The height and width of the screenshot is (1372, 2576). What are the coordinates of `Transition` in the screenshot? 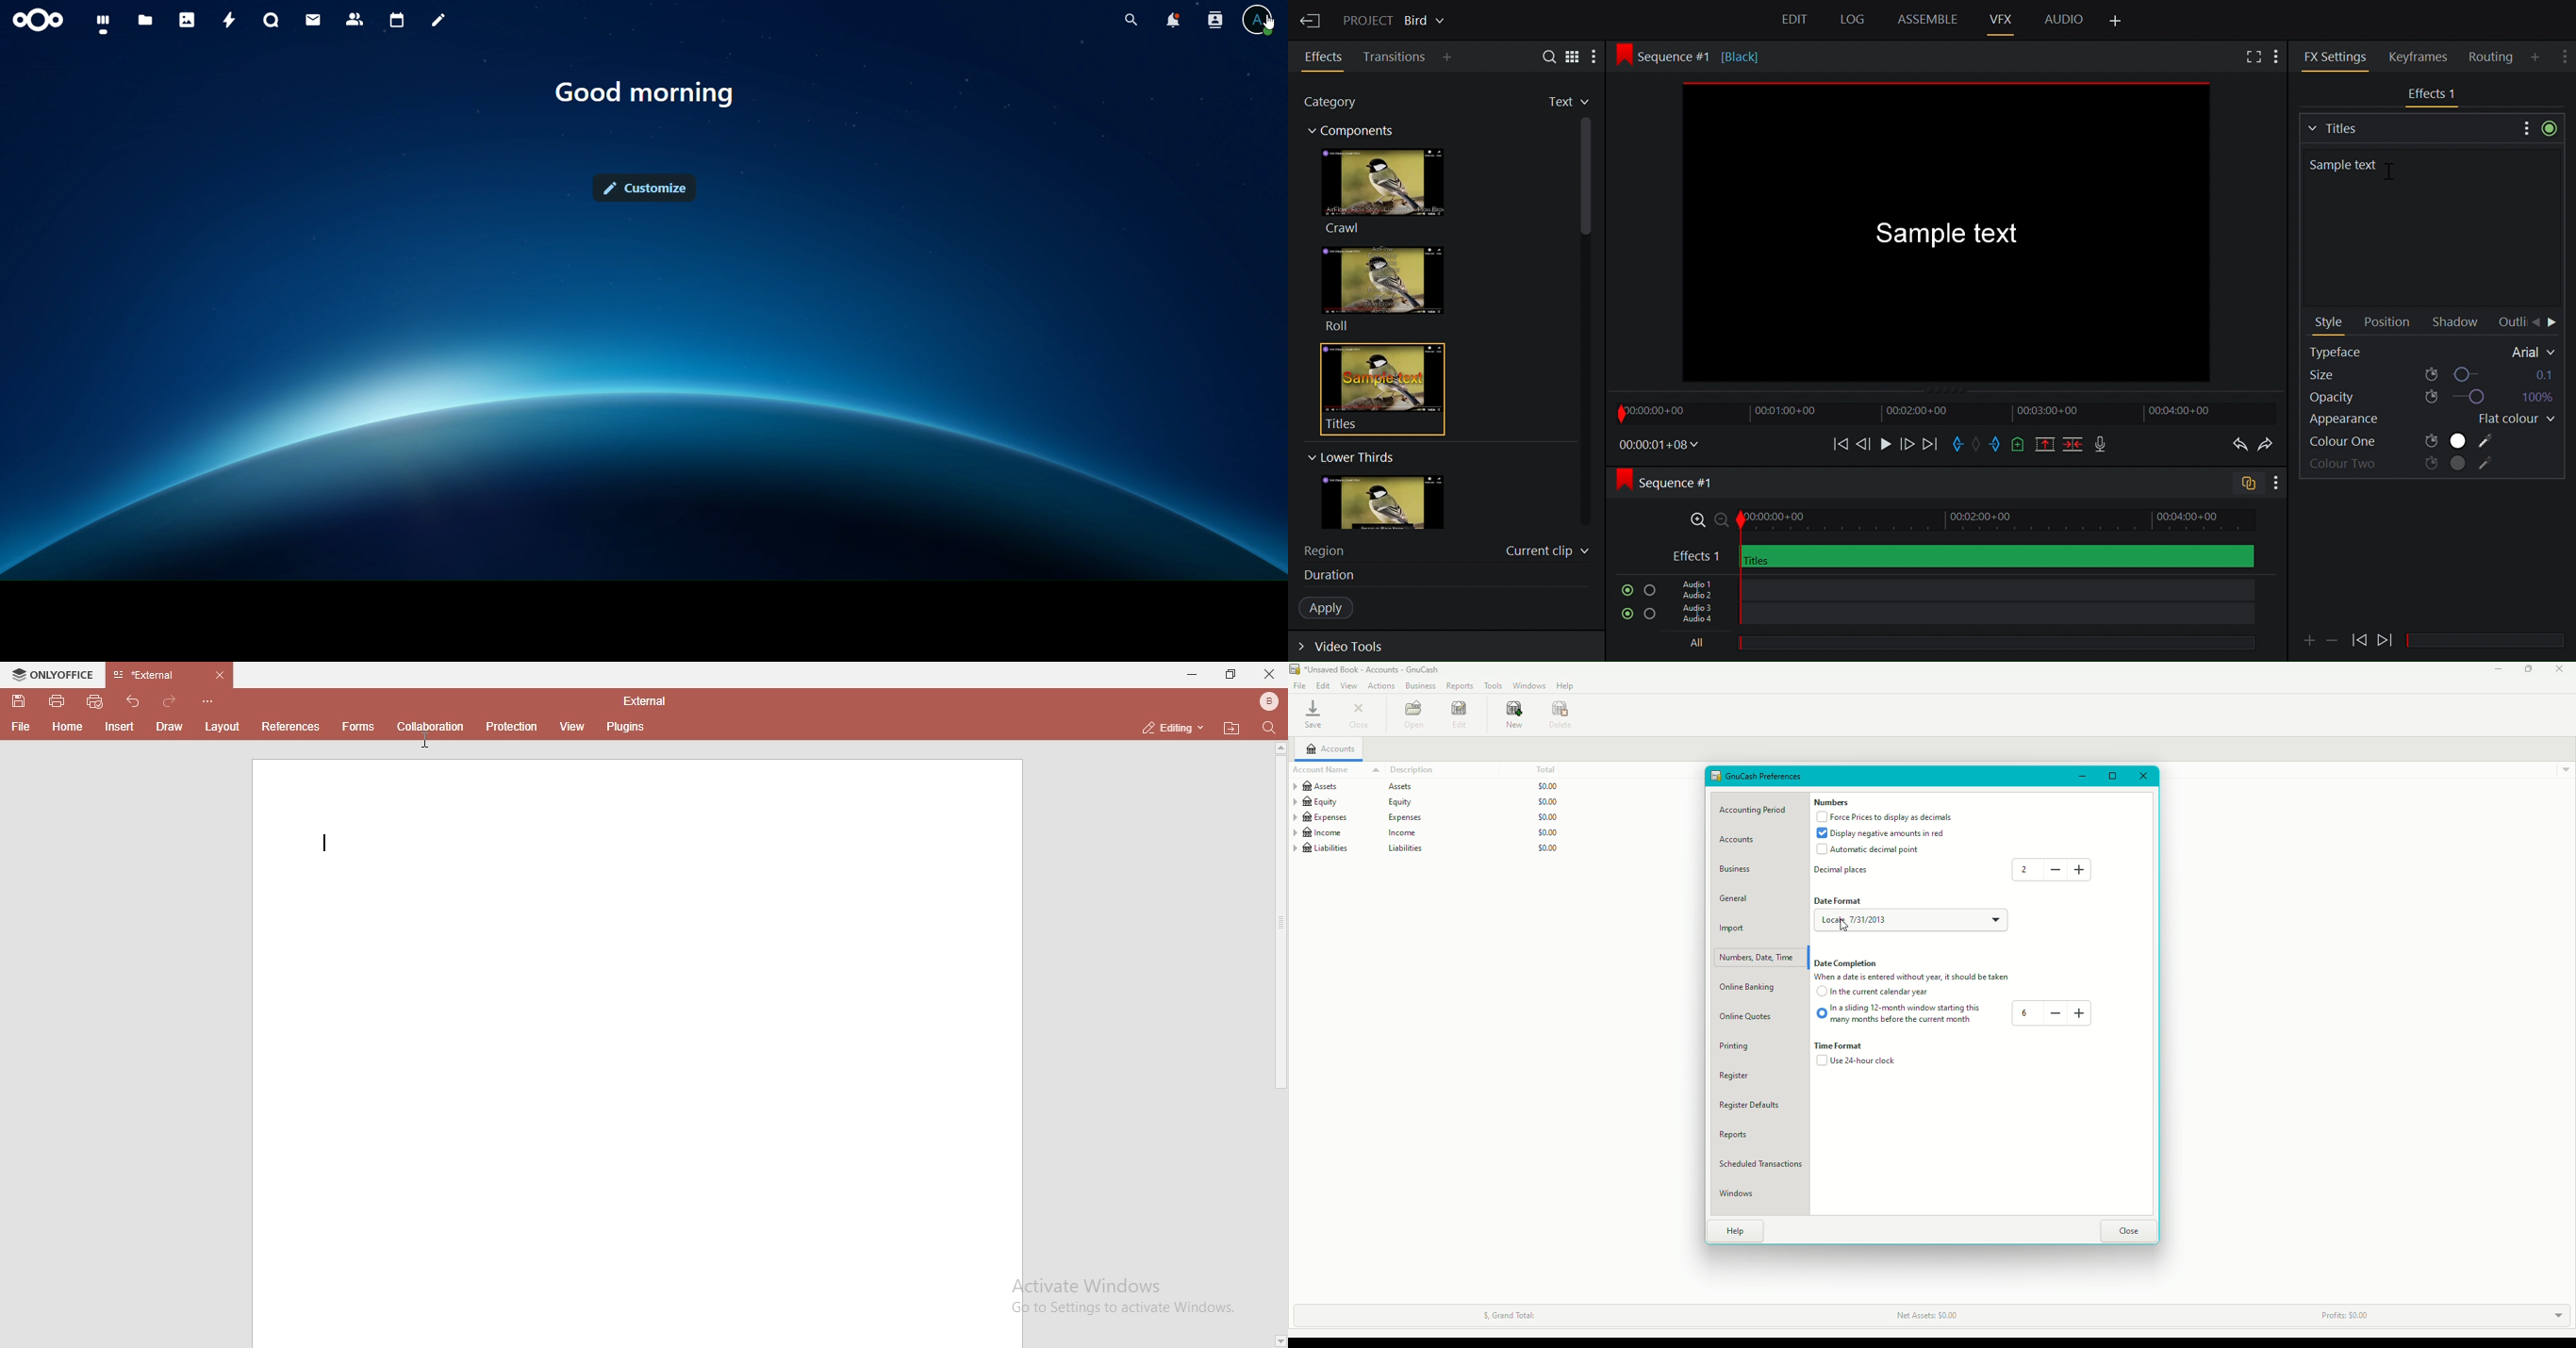 It's located at (1395, 57).